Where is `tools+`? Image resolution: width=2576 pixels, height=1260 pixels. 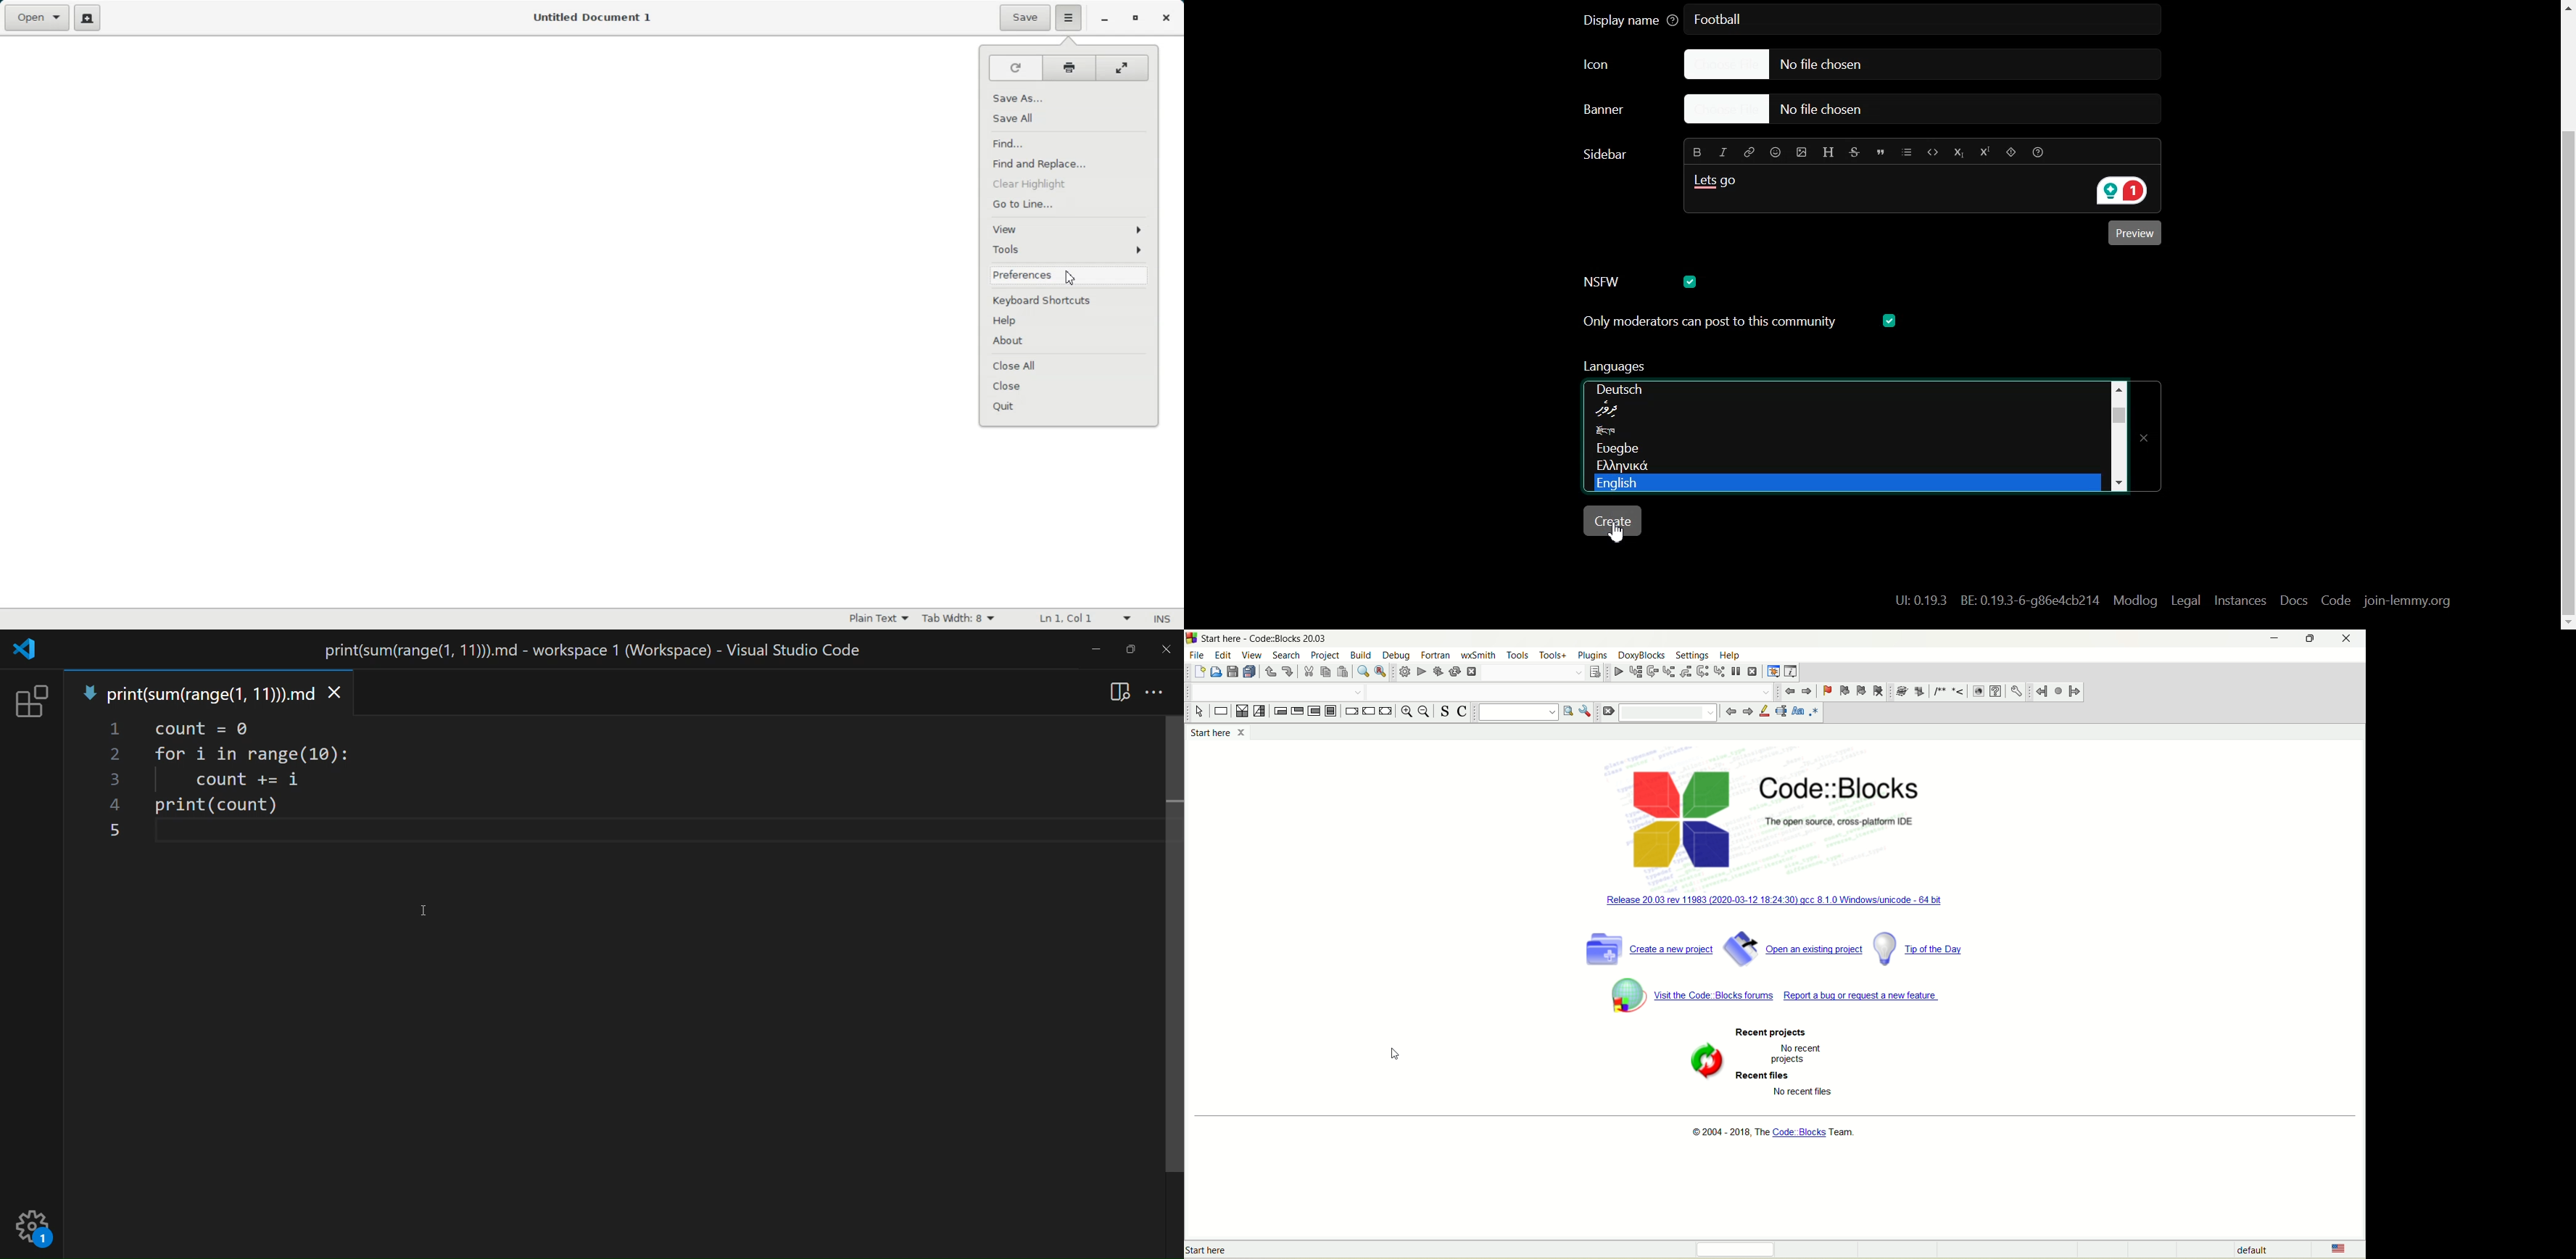 tools+ is located at coordinates (1553, 655).